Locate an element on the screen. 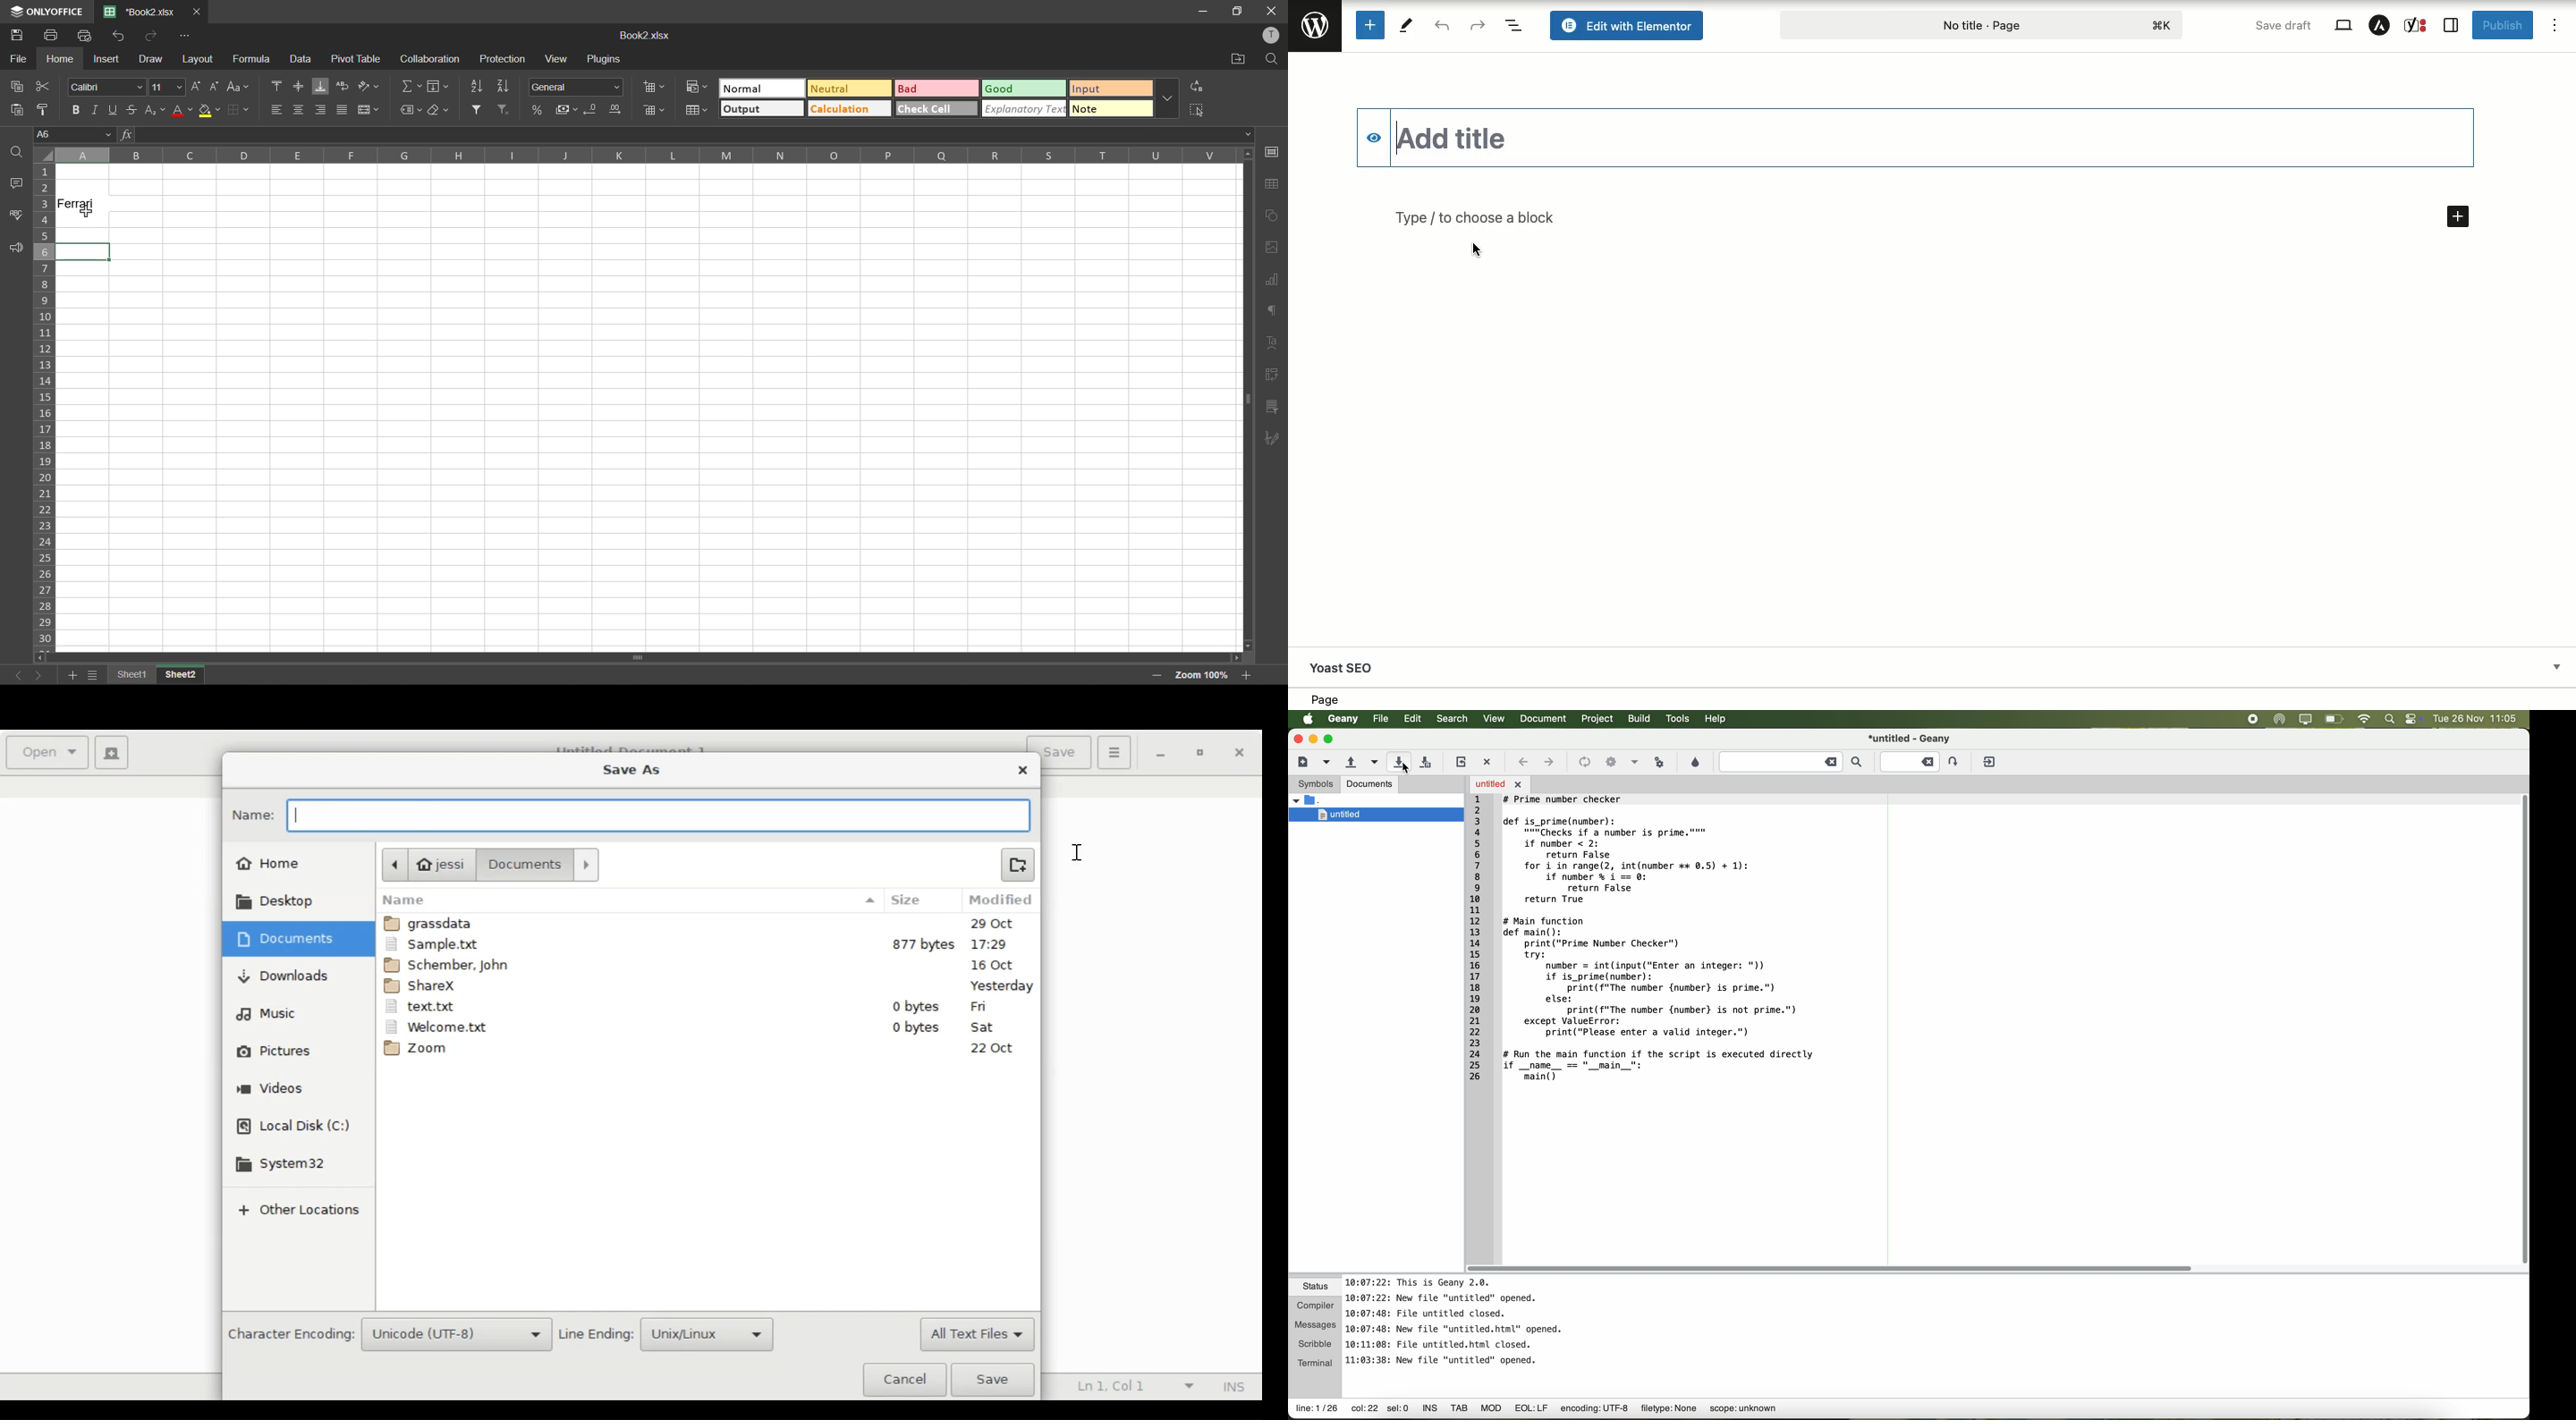 The width and height of the screenshot is (2576, 1428). home is located at coordinates (58, 60).